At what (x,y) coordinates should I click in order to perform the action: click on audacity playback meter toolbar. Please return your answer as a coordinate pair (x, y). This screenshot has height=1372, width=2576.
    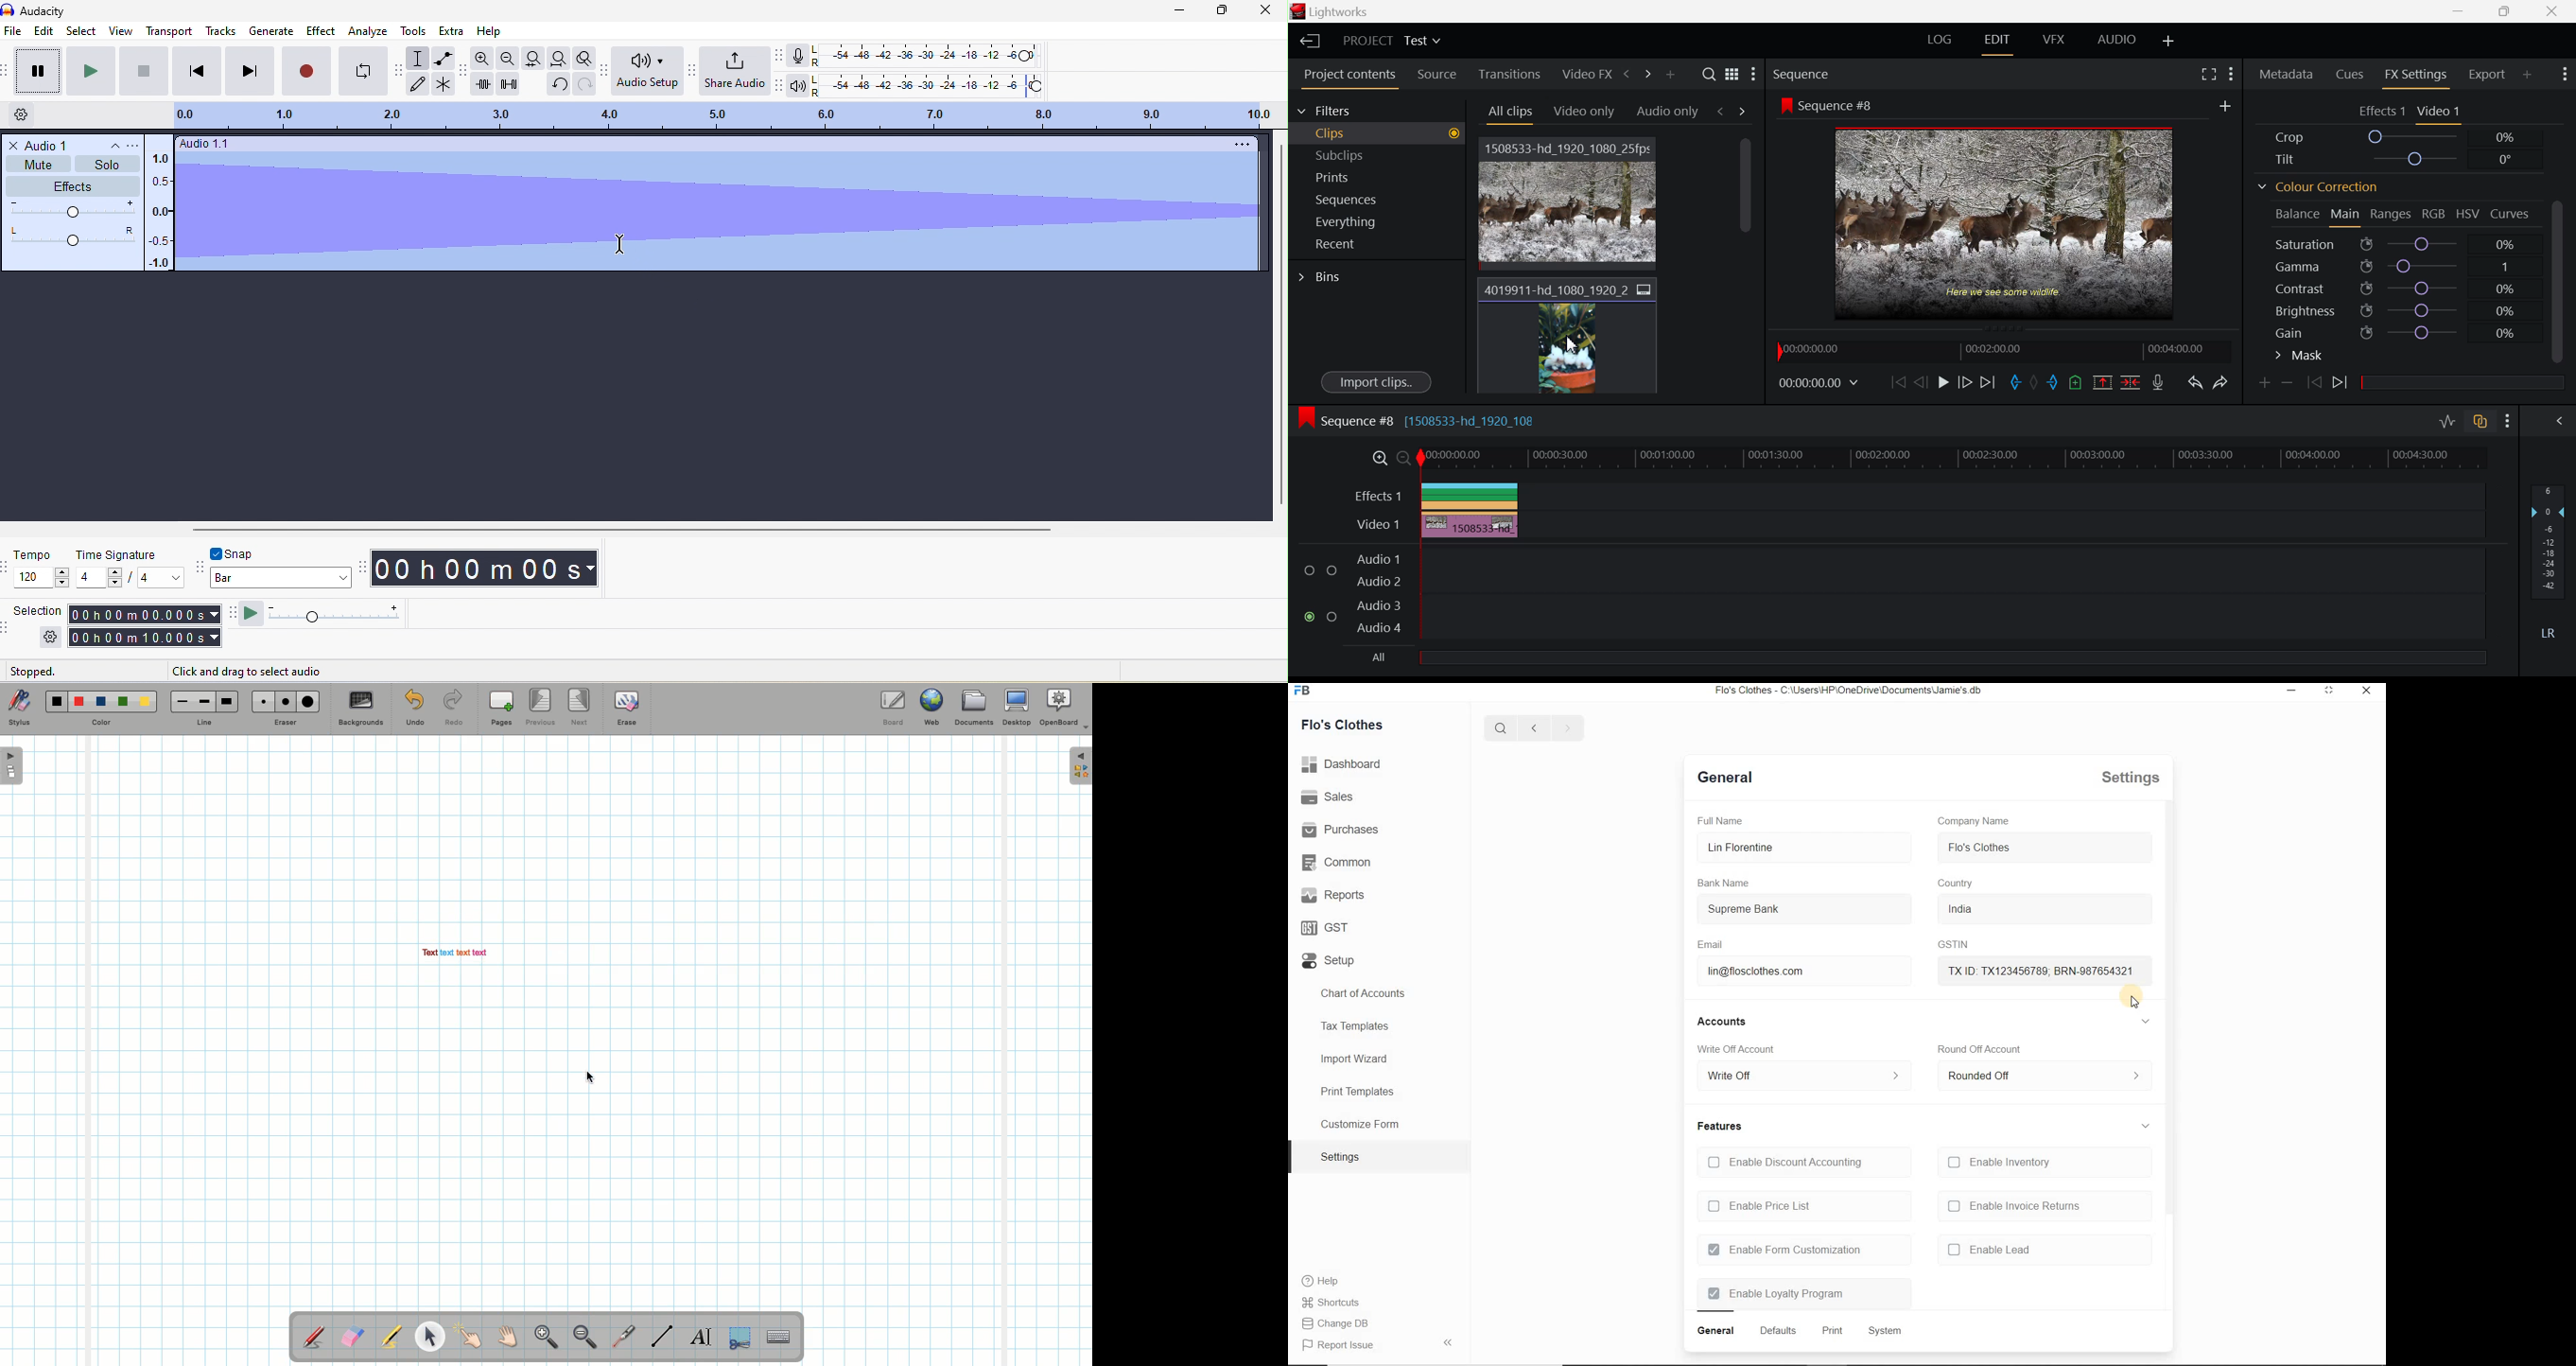
    Looking at the image, I should click on (779, 83).